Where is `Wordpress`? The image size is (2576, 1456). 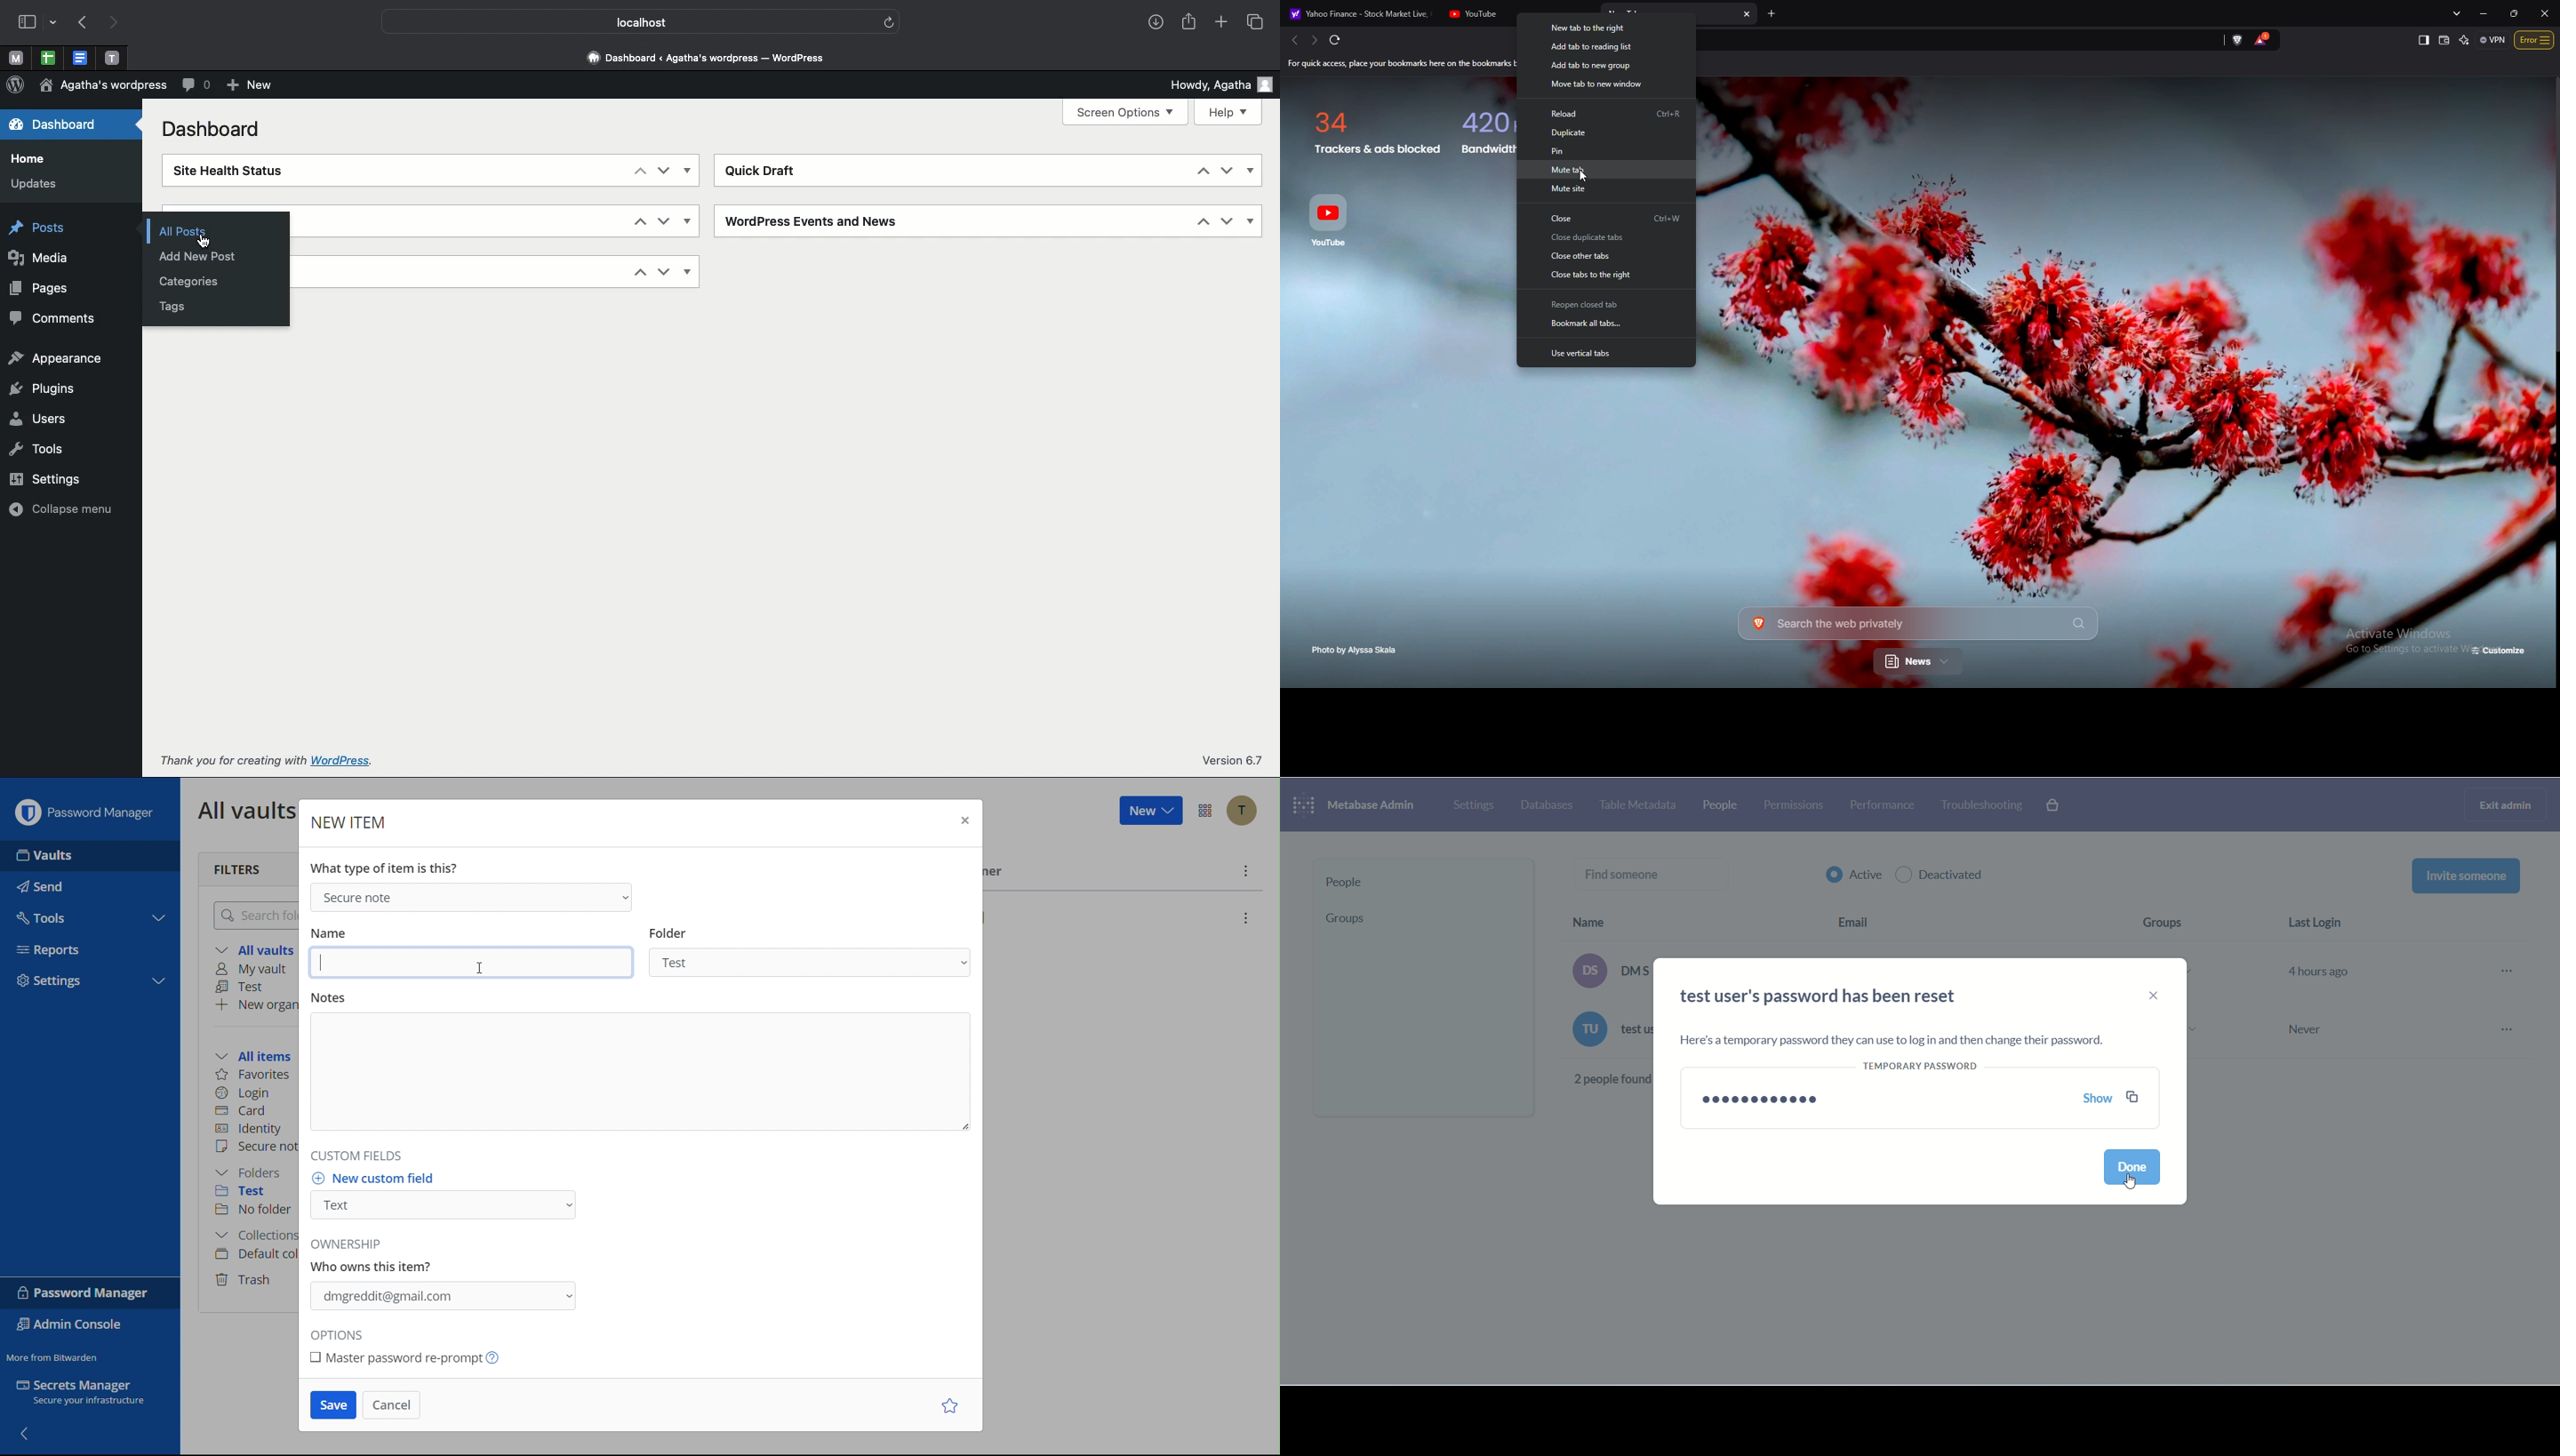 Wordpress is located at coordinates (15, 85).